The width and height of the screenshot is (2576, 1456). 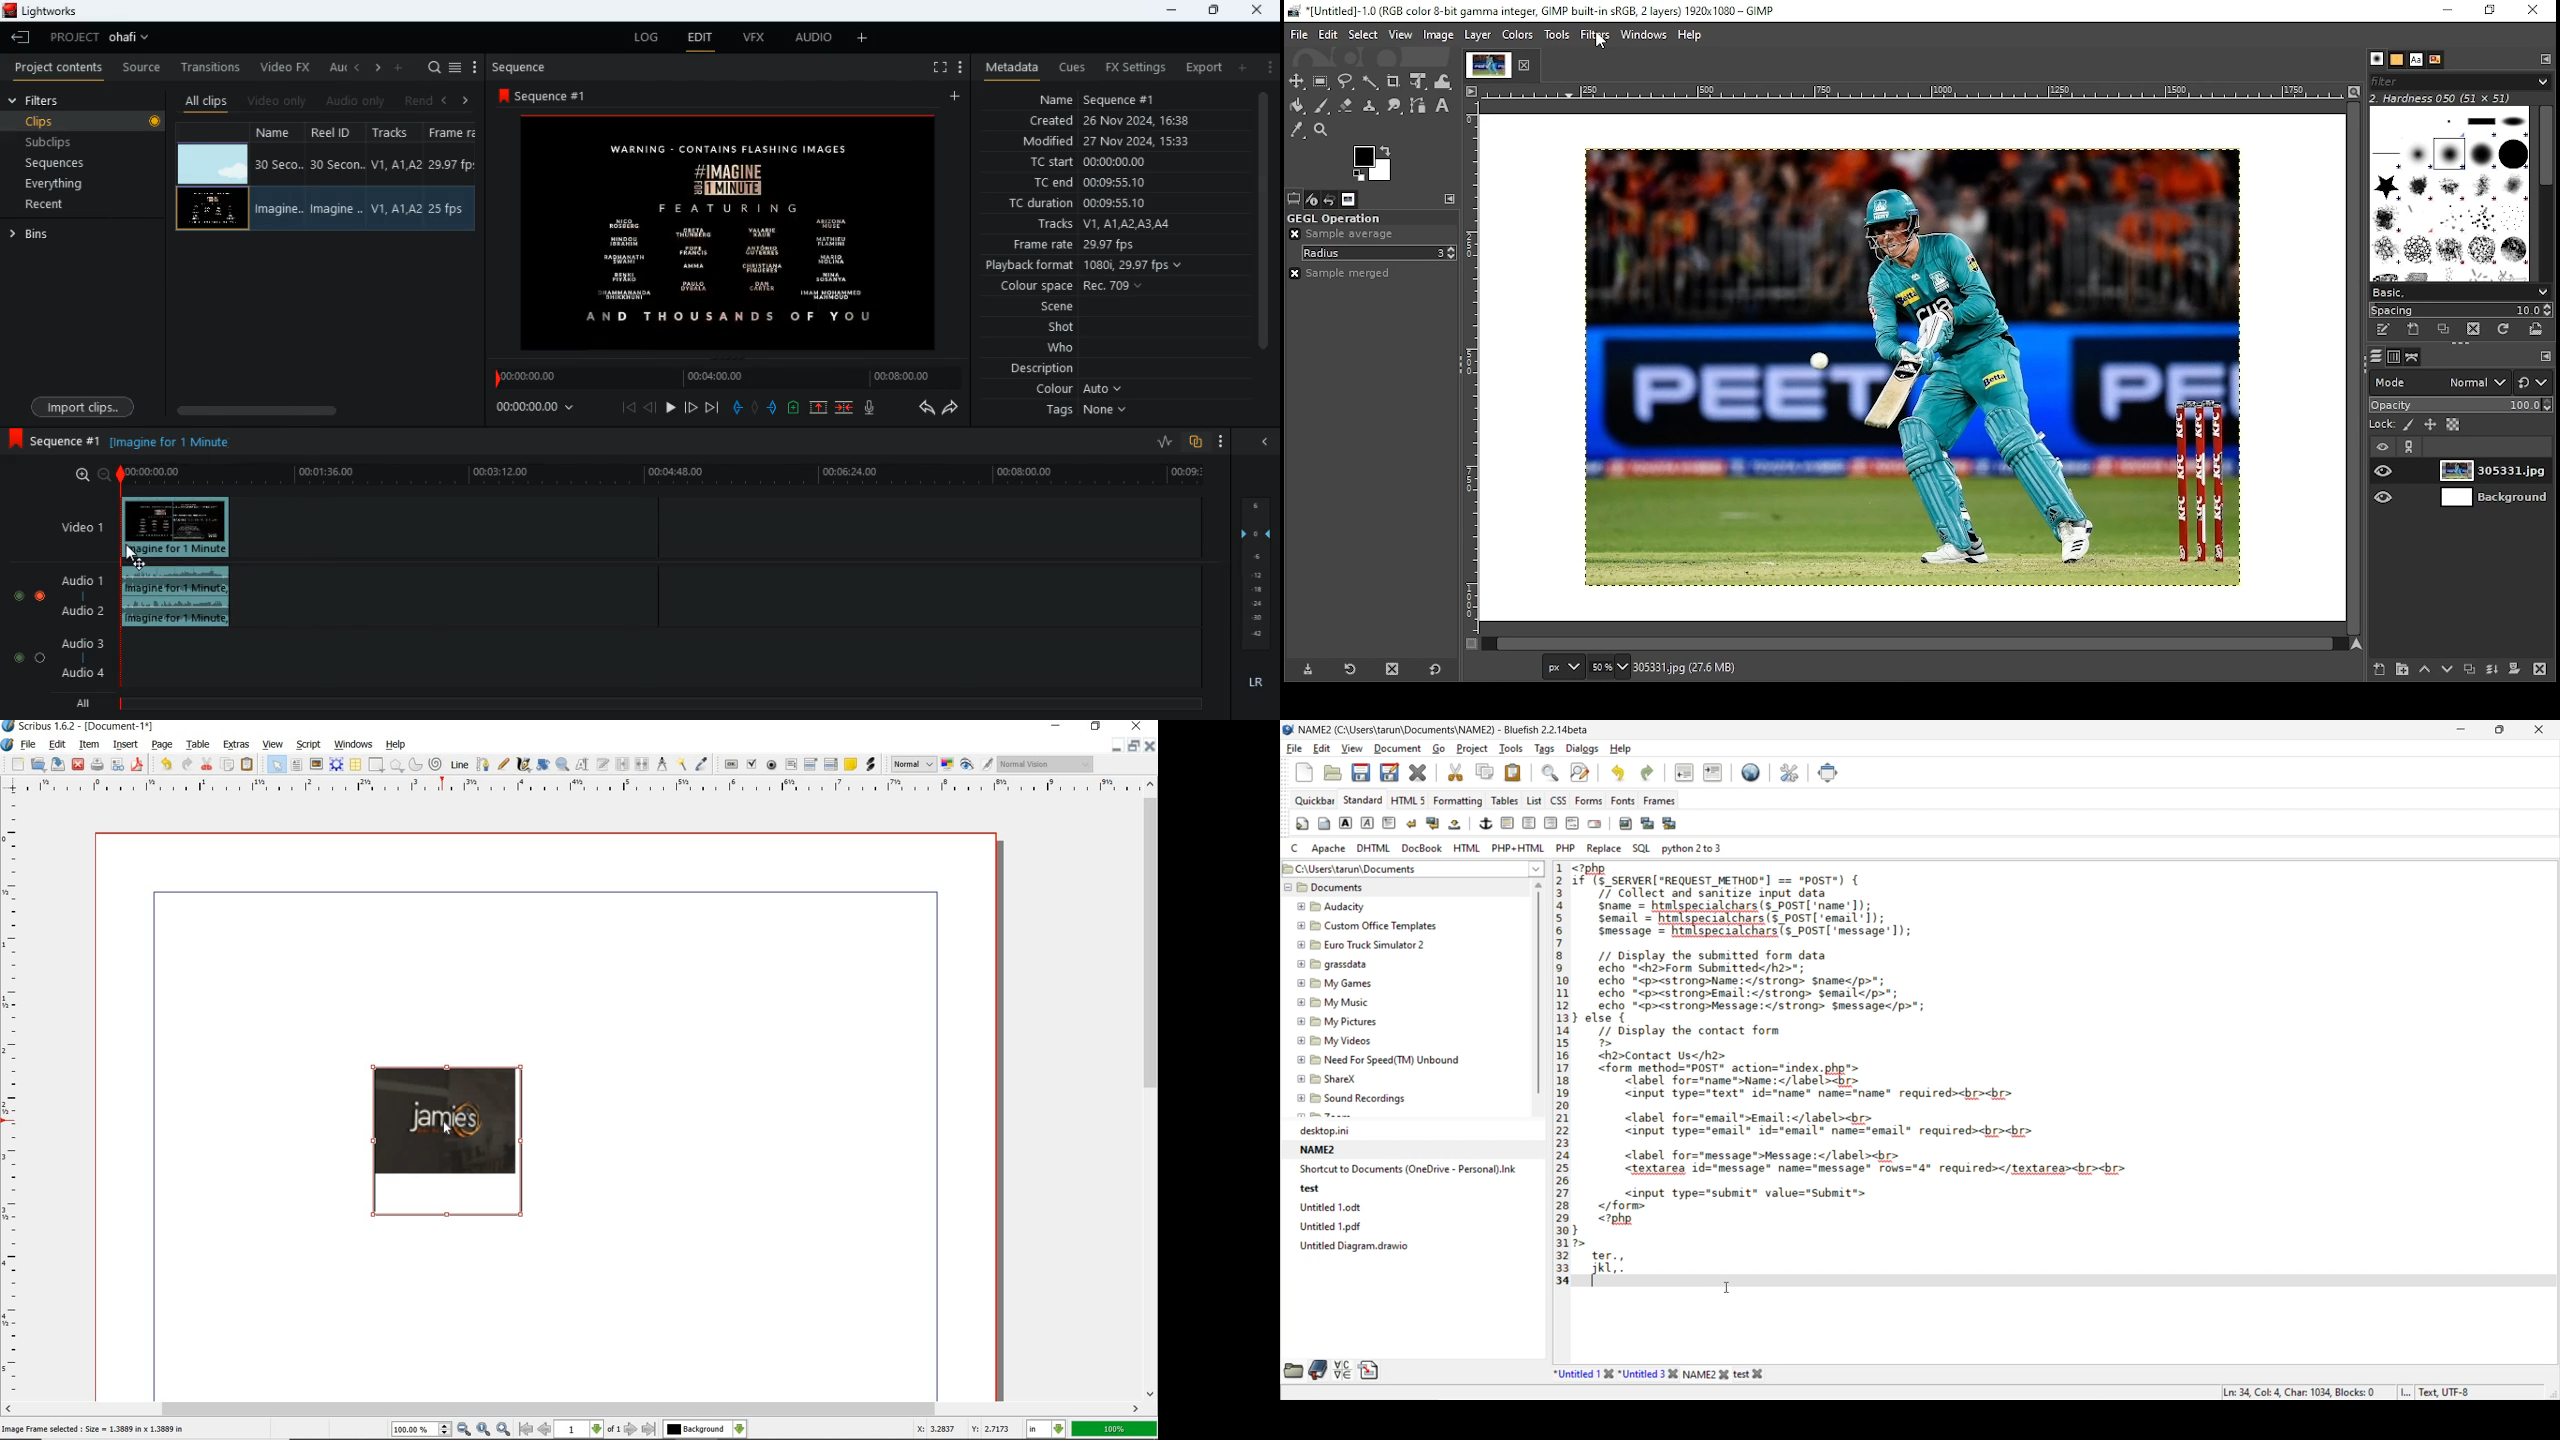 I want to click on move layer one step down, so click(x=2448, y=670).